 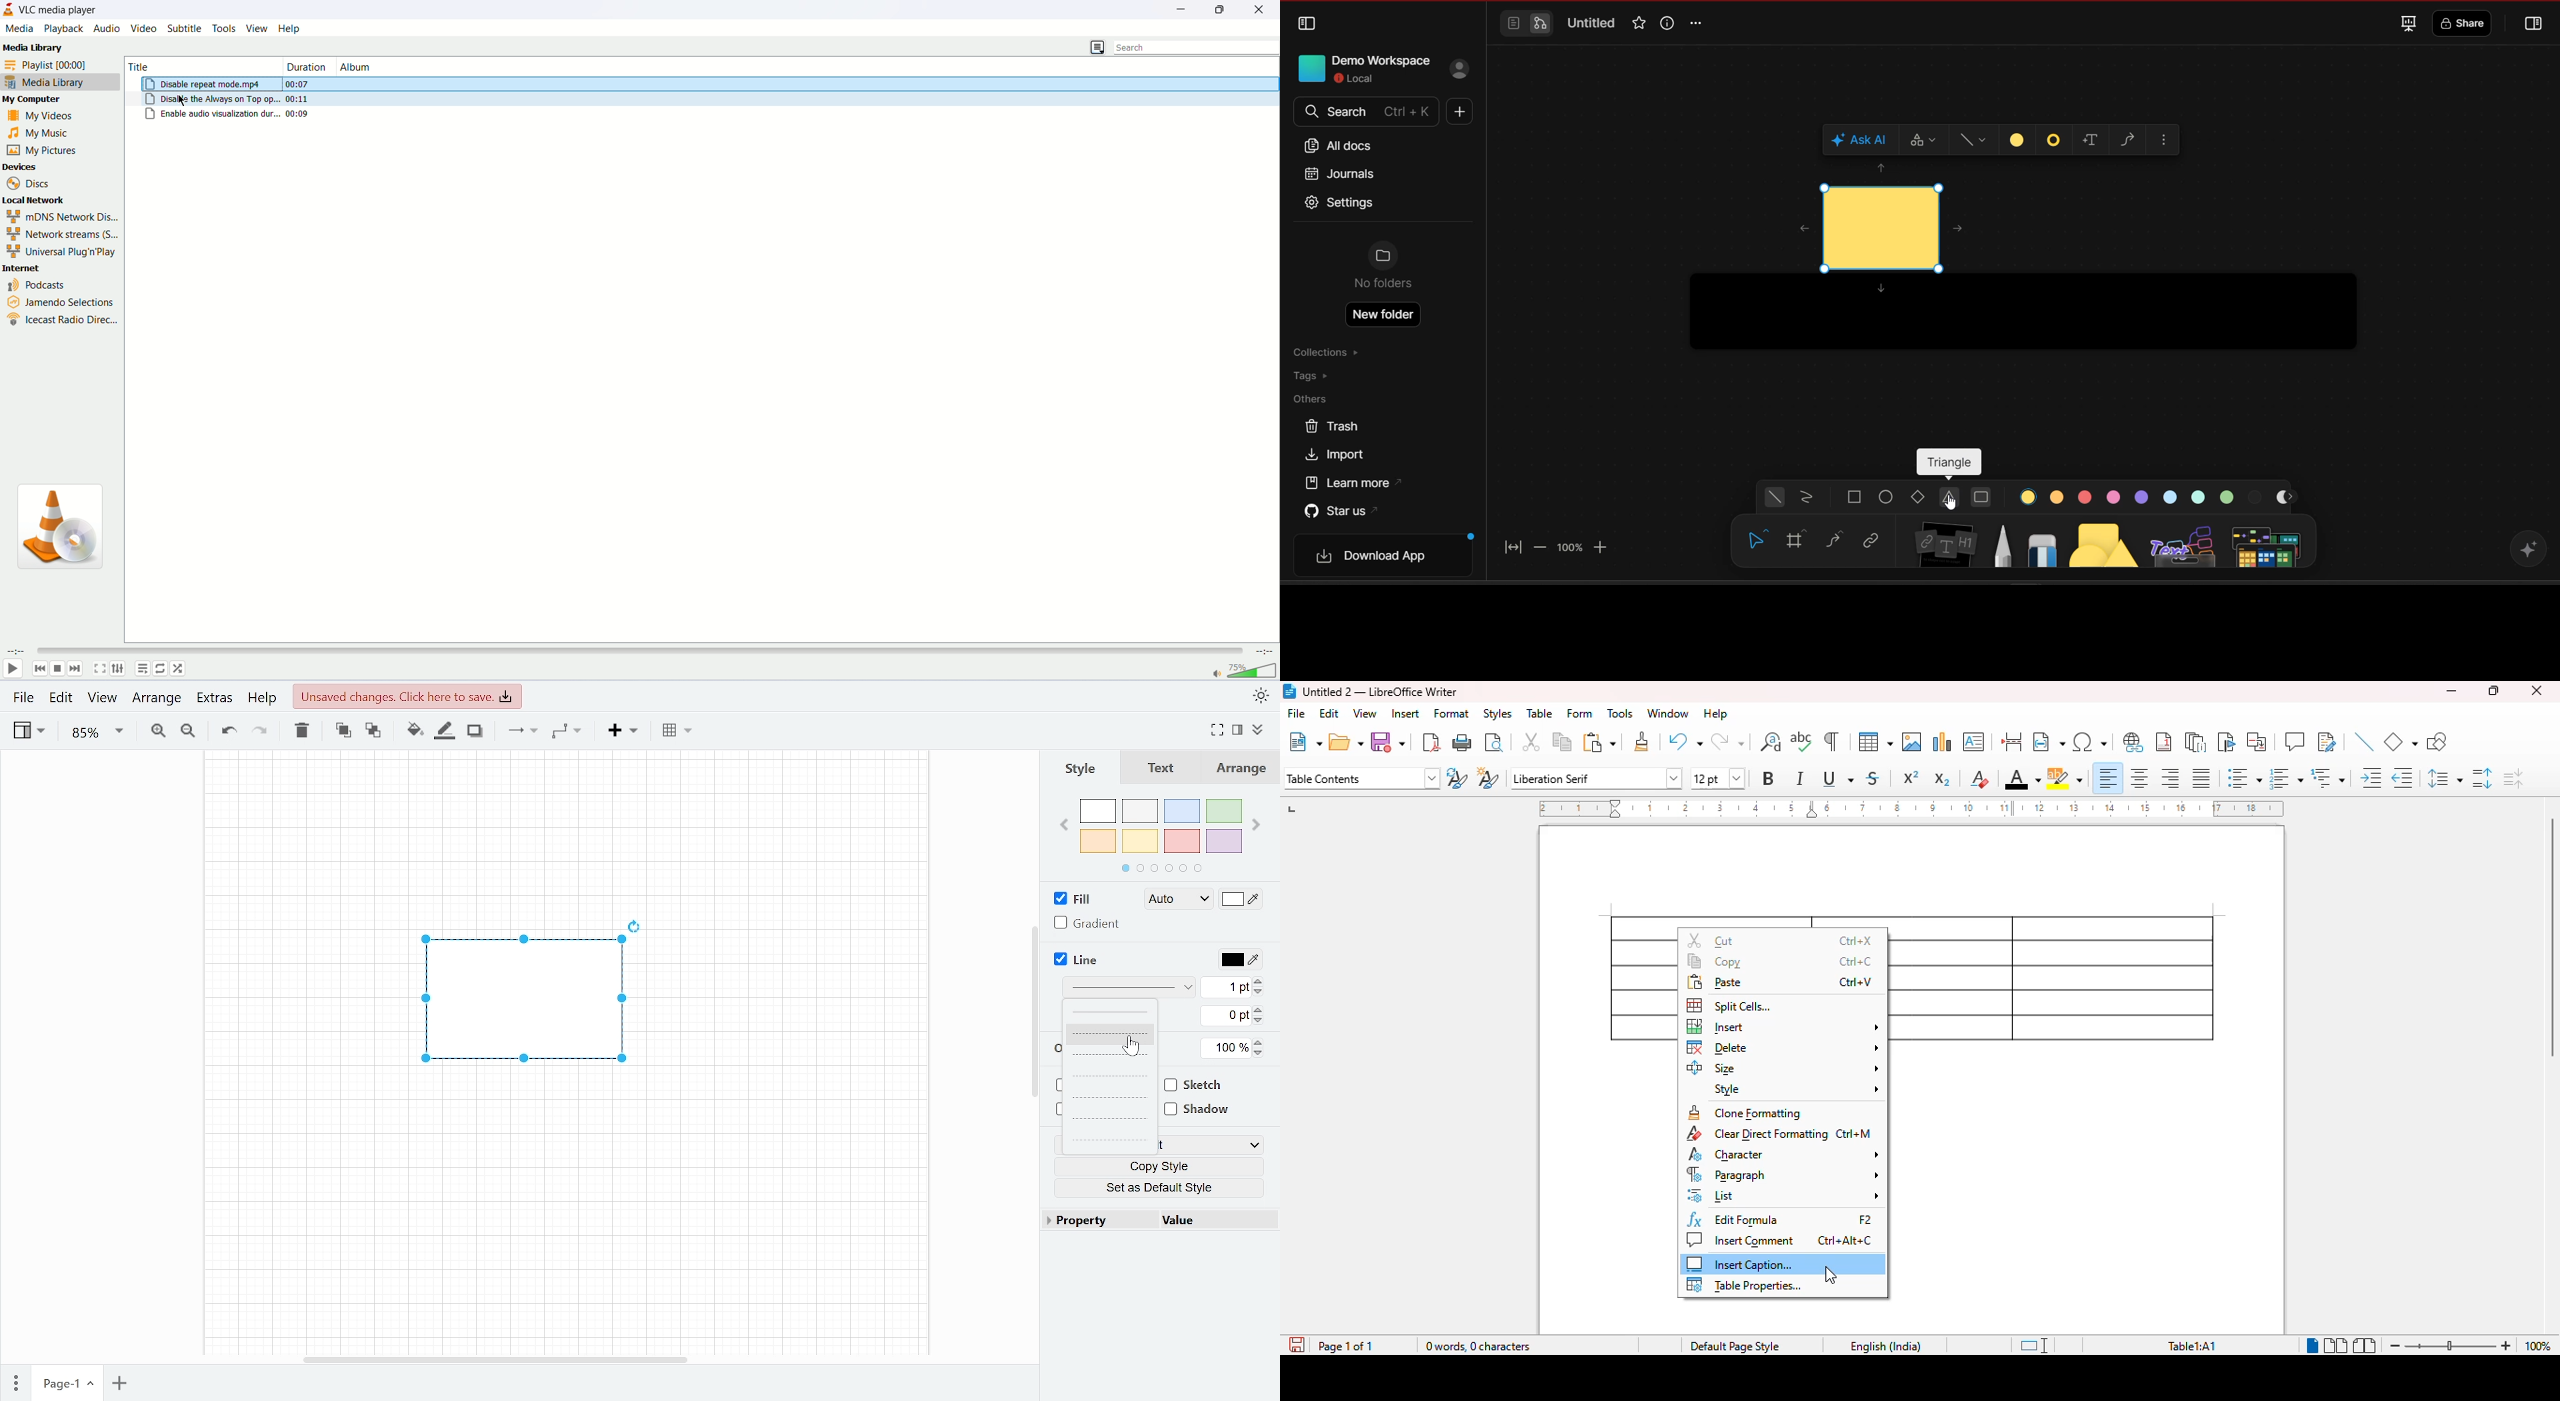 I want to click on dashed 2, so click(x=1109, y=1057).